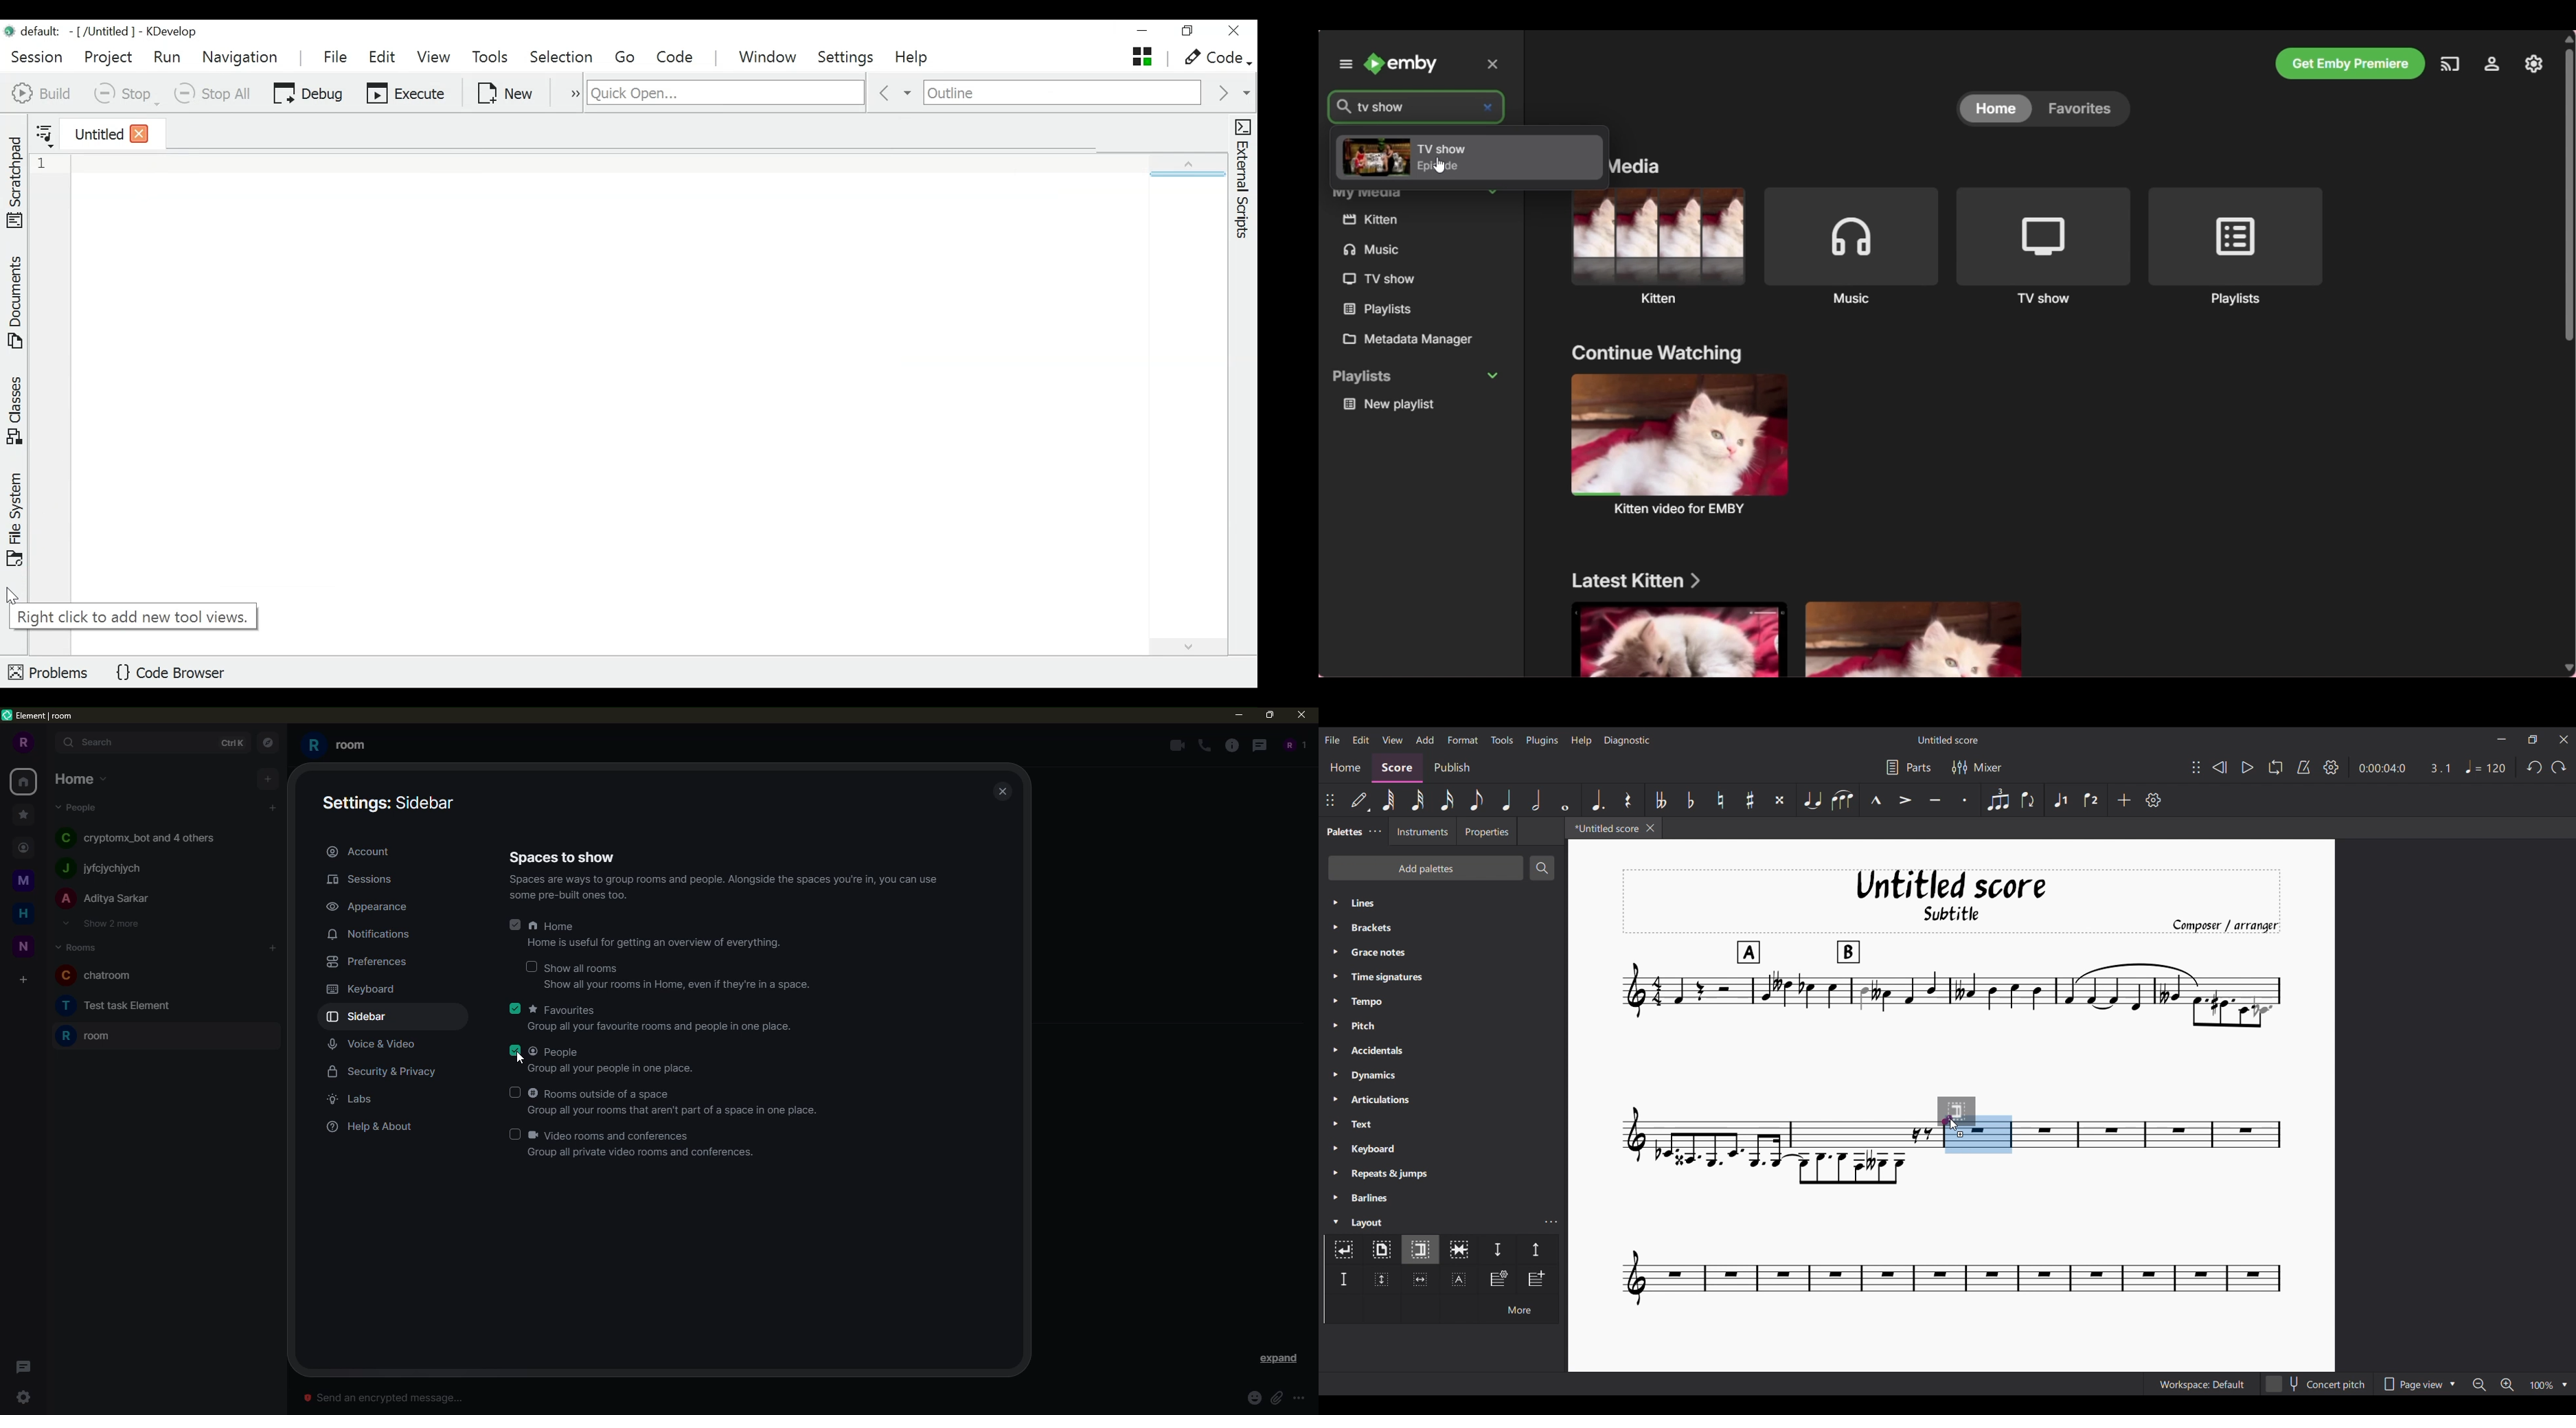  I want to click on Preview of selection, so click(1966, 1111).